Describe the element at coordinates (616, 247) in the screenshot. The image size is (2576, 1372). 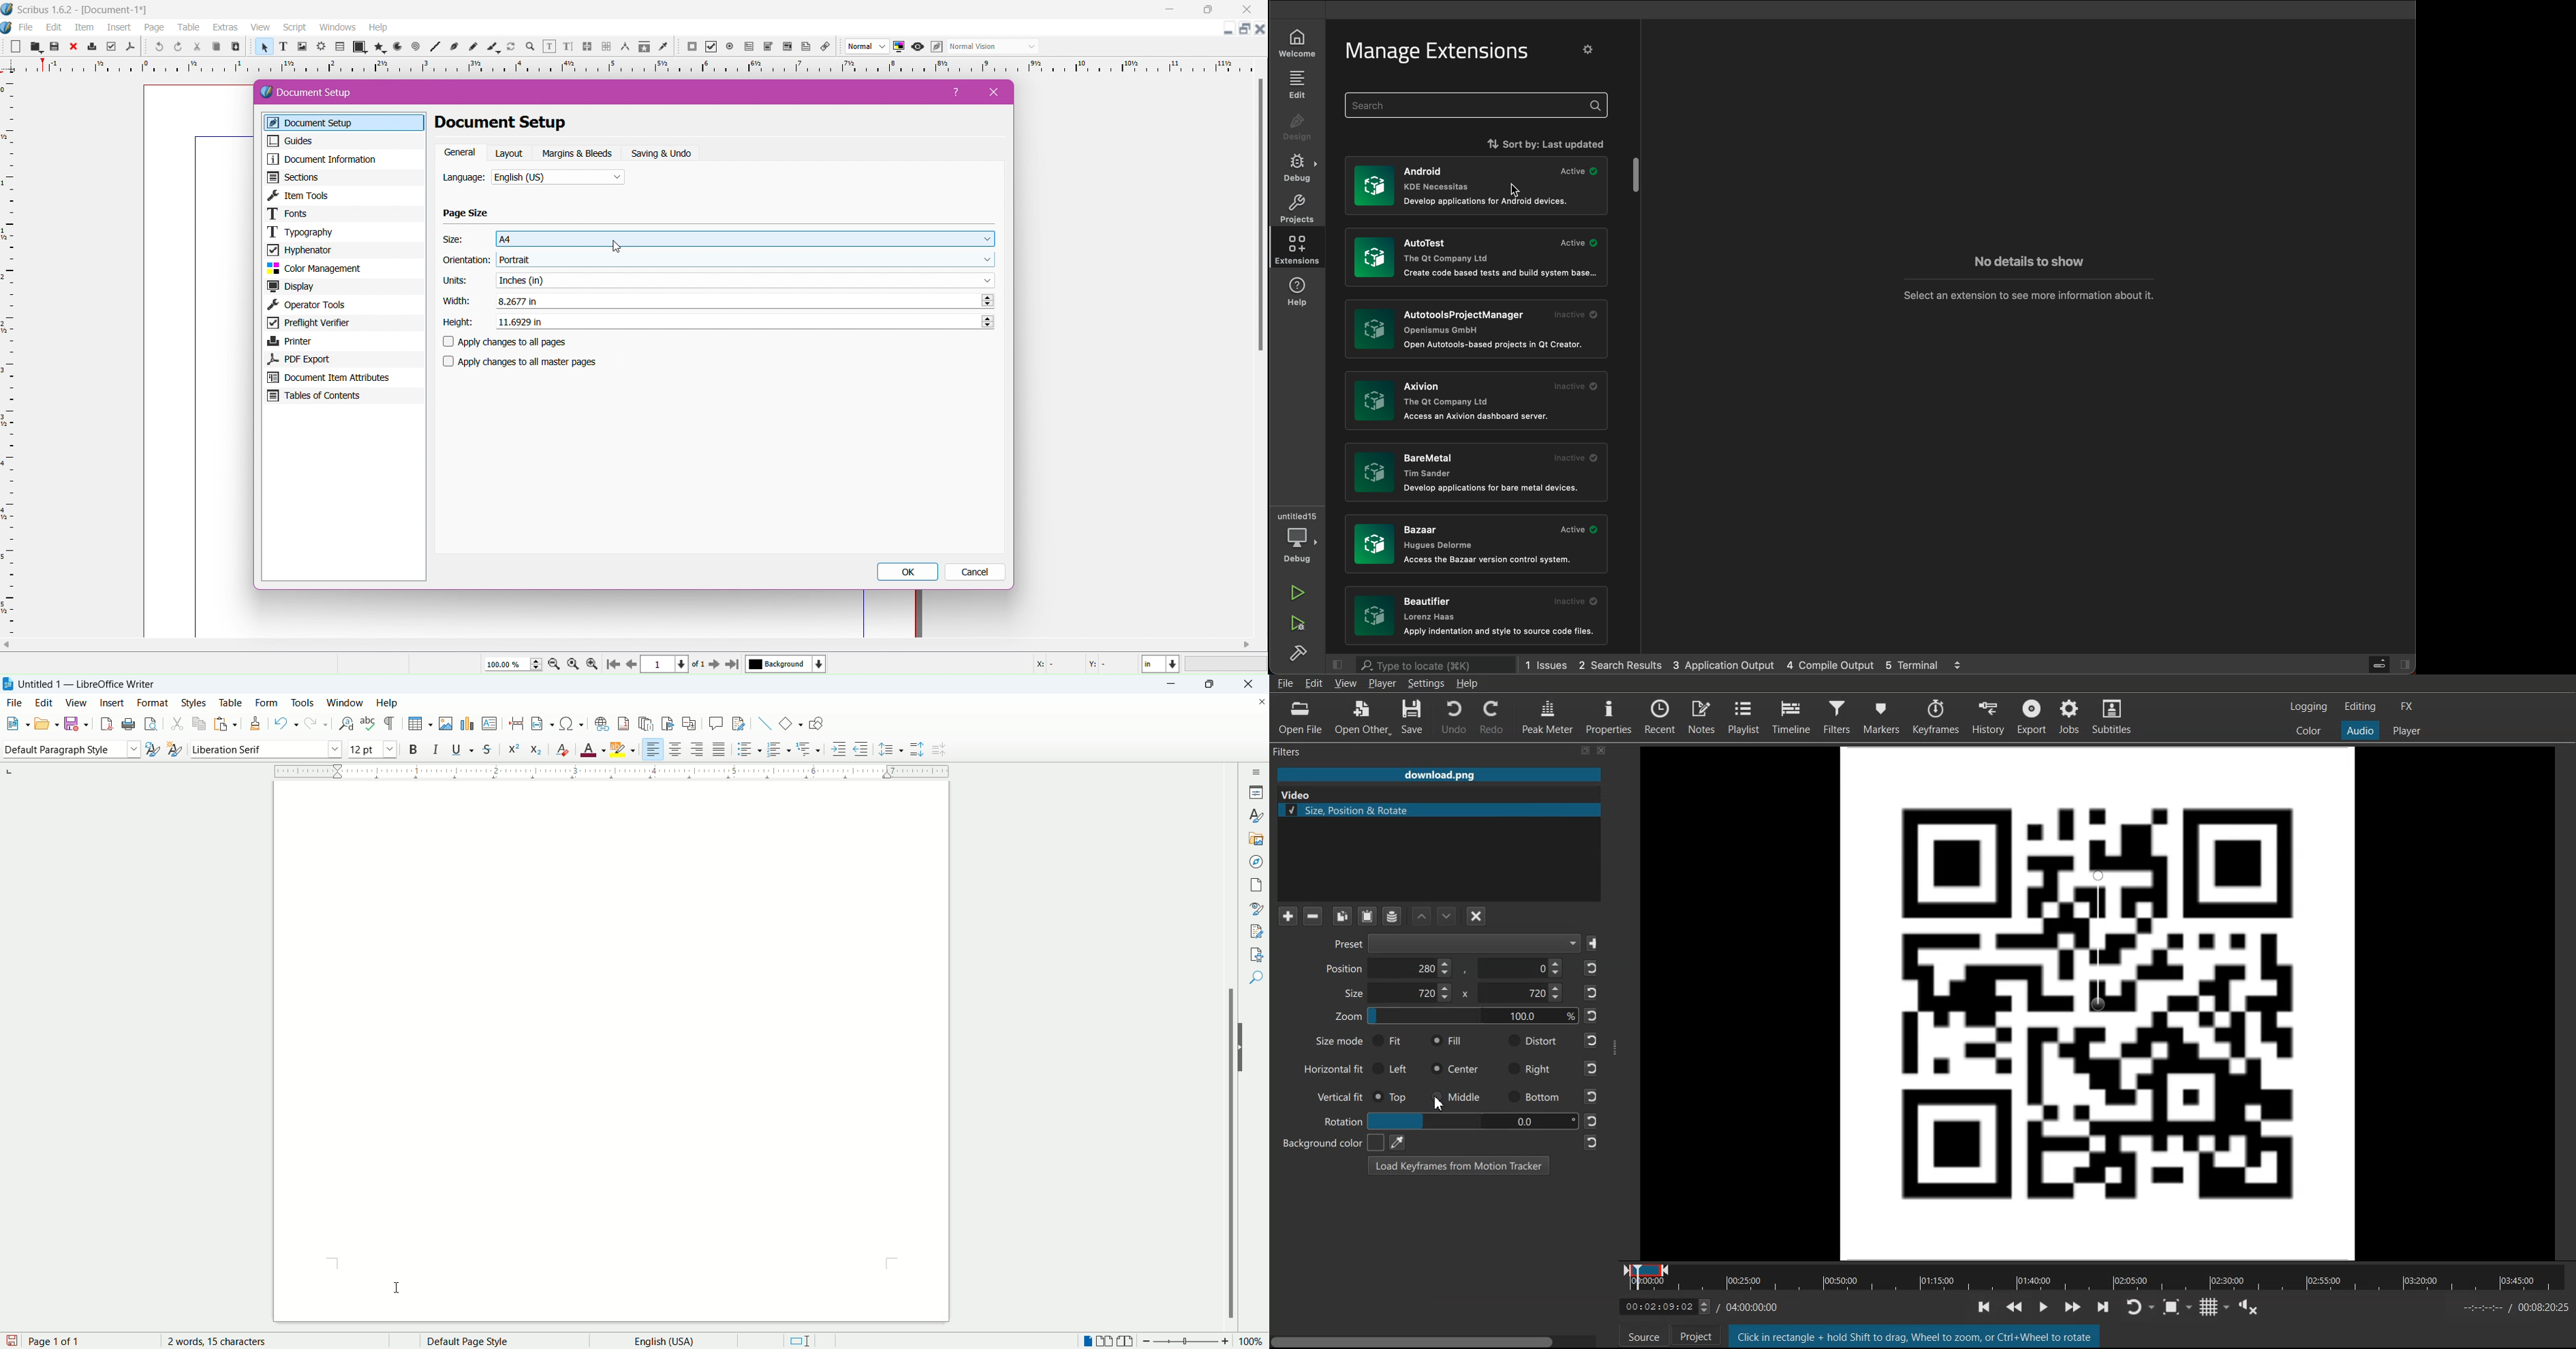
I see `Cursor` at that location.